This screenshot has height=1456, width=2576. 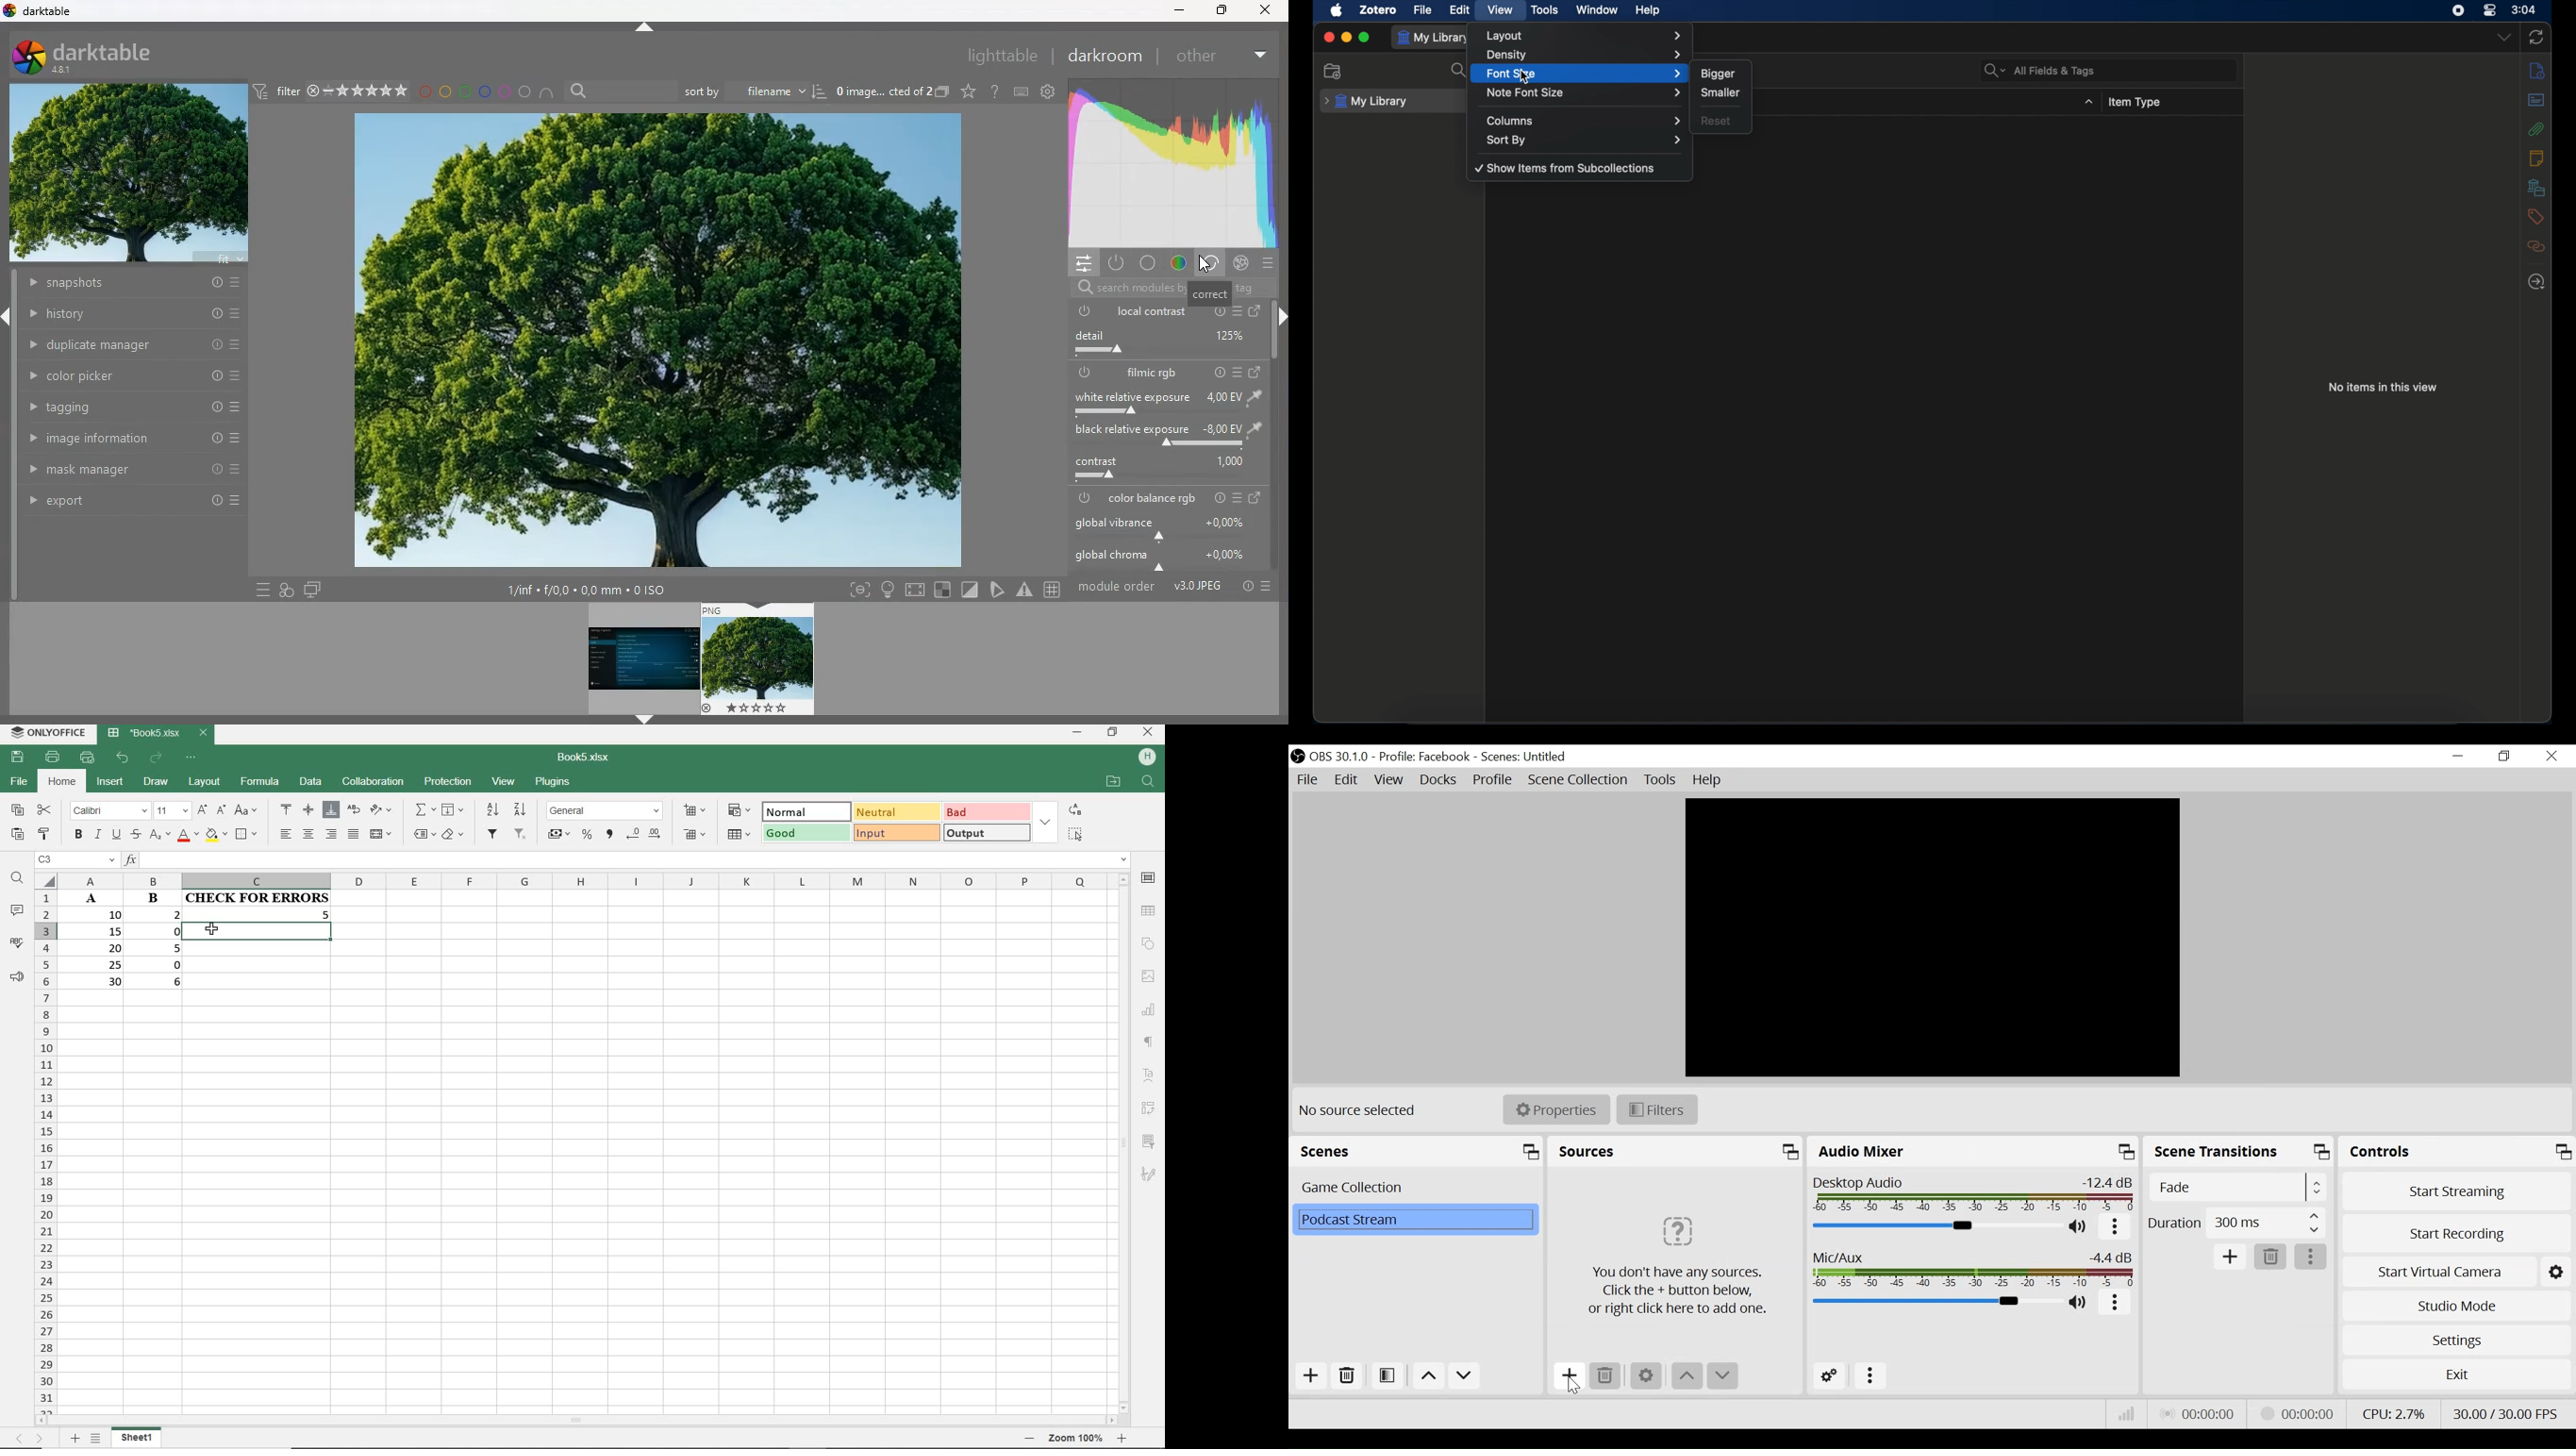 What do you see at coordinates (381, 811) in the screenshot?
I see `ORIENTATION` at bounding box center [381, 811].